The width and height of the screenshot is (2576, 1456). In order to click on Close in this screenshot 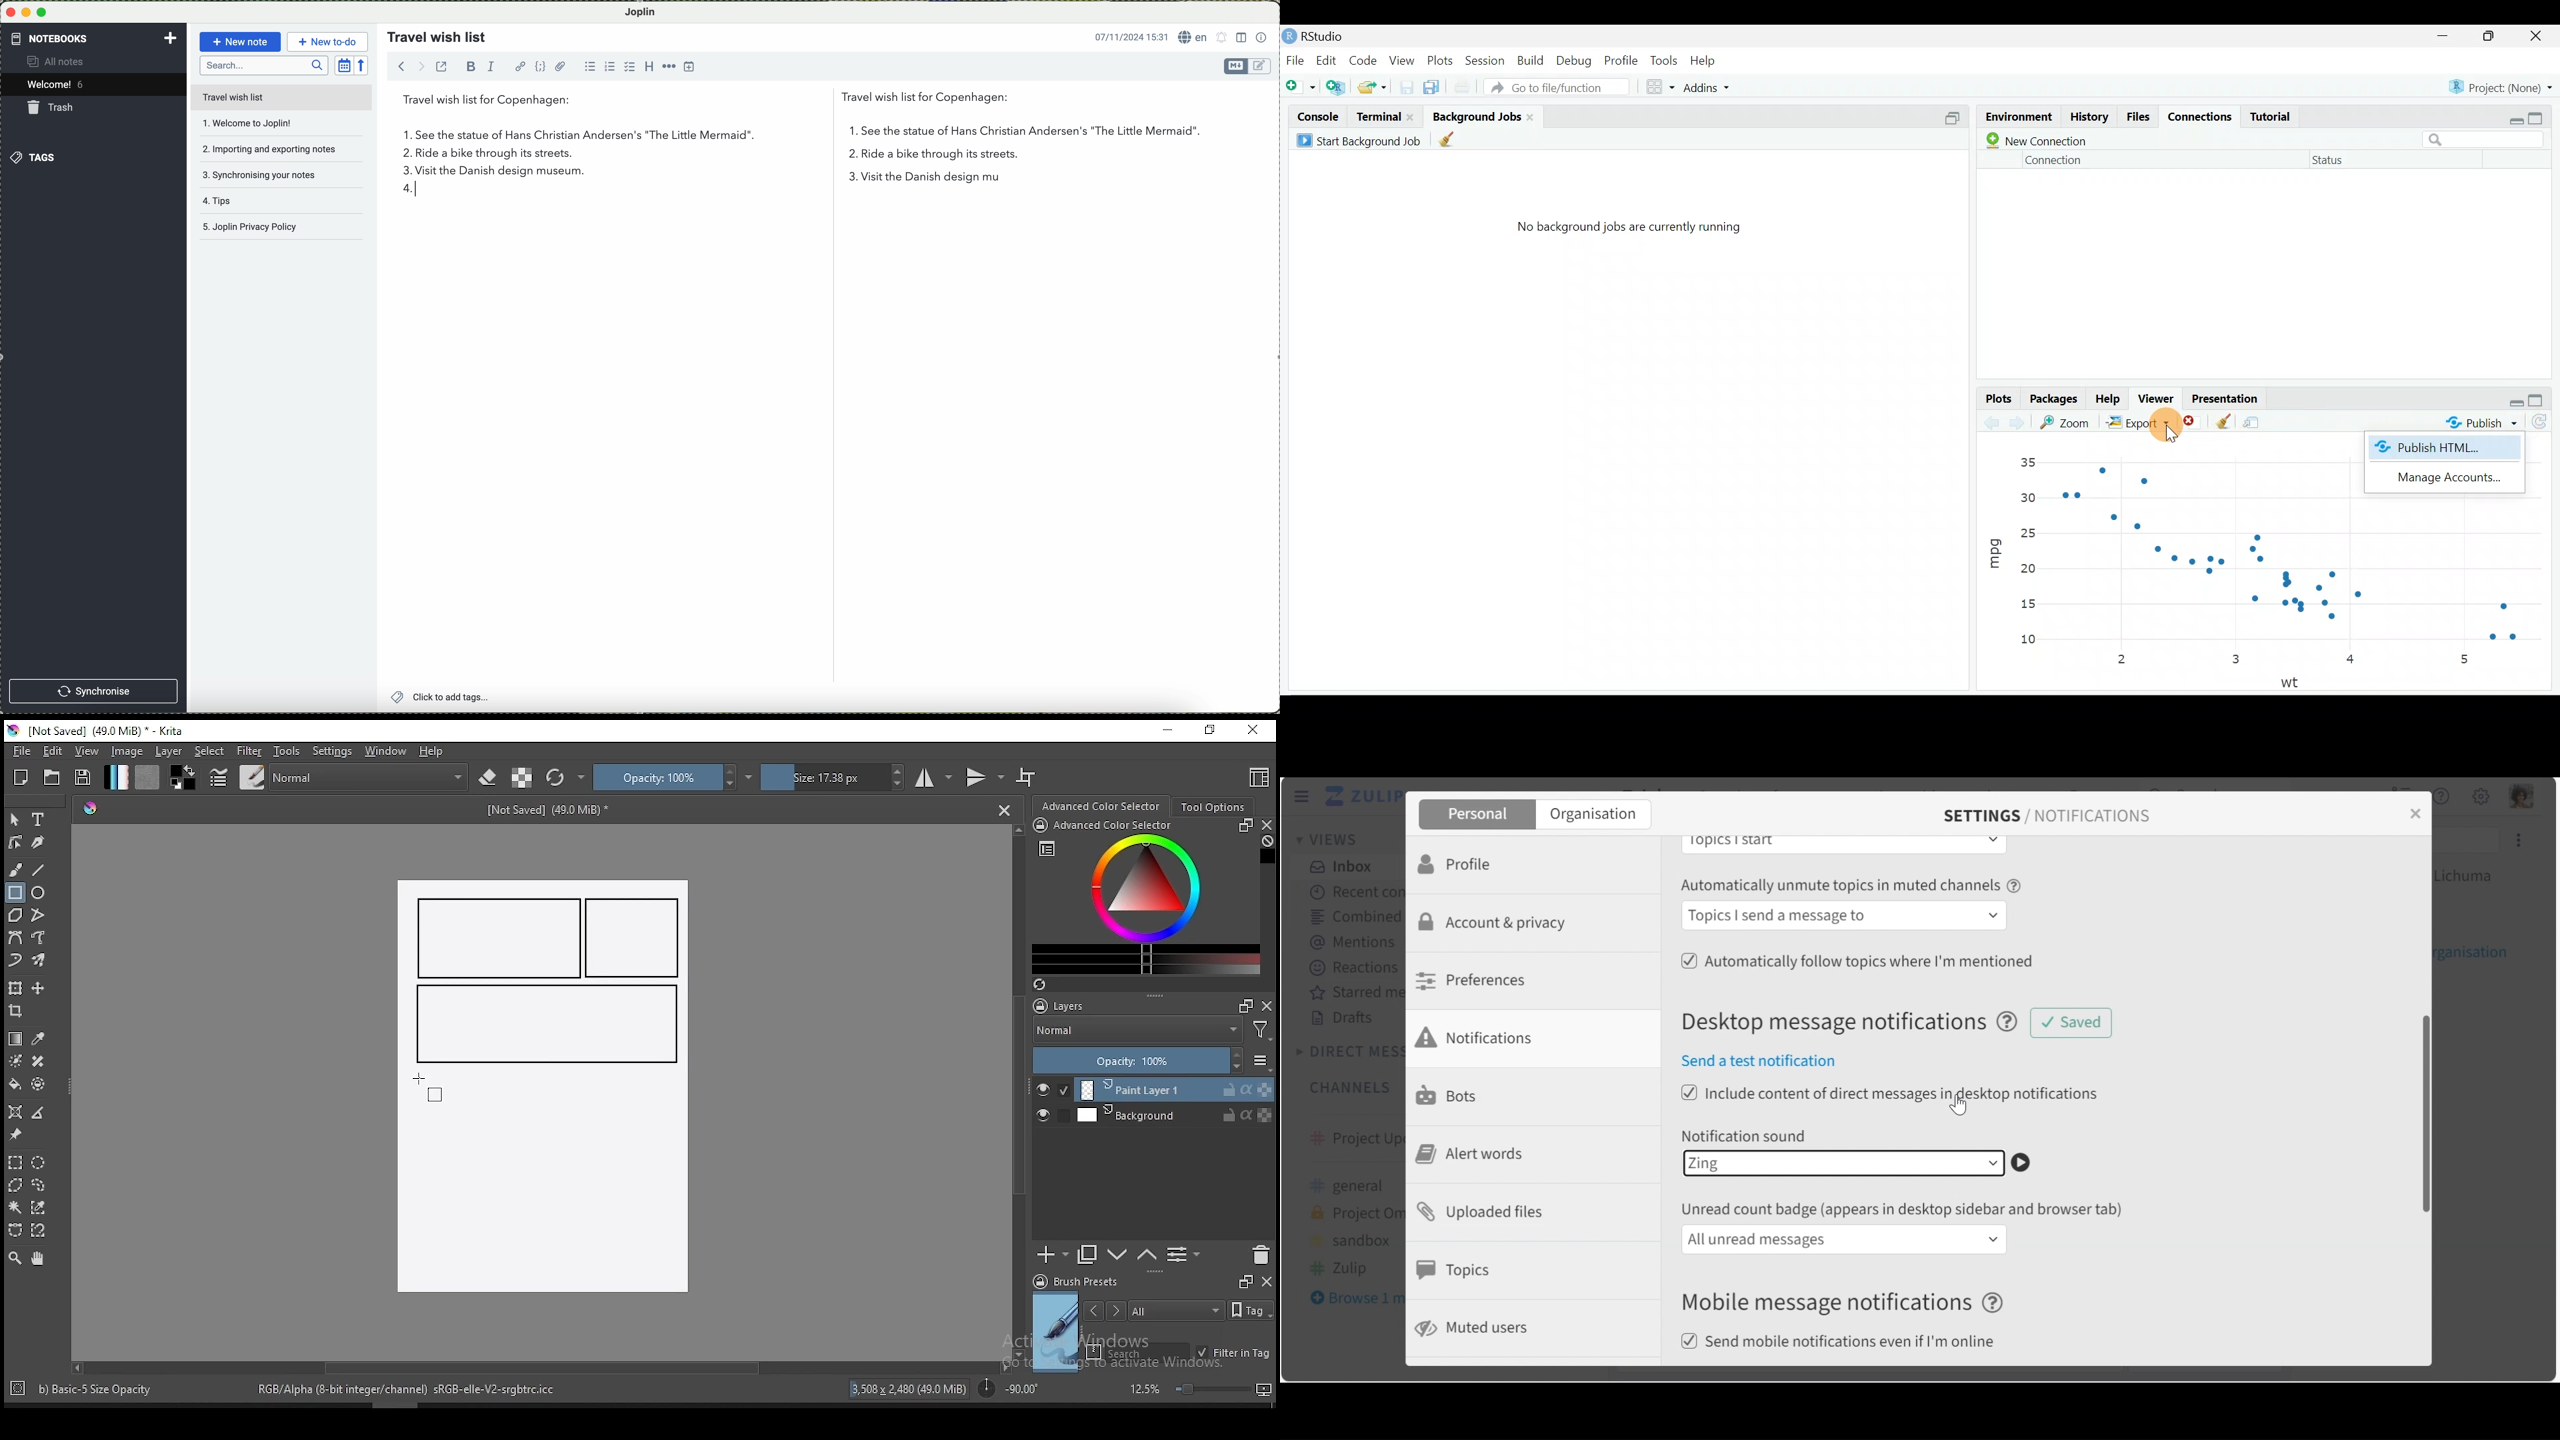, I will do `click(2537, 37)`.